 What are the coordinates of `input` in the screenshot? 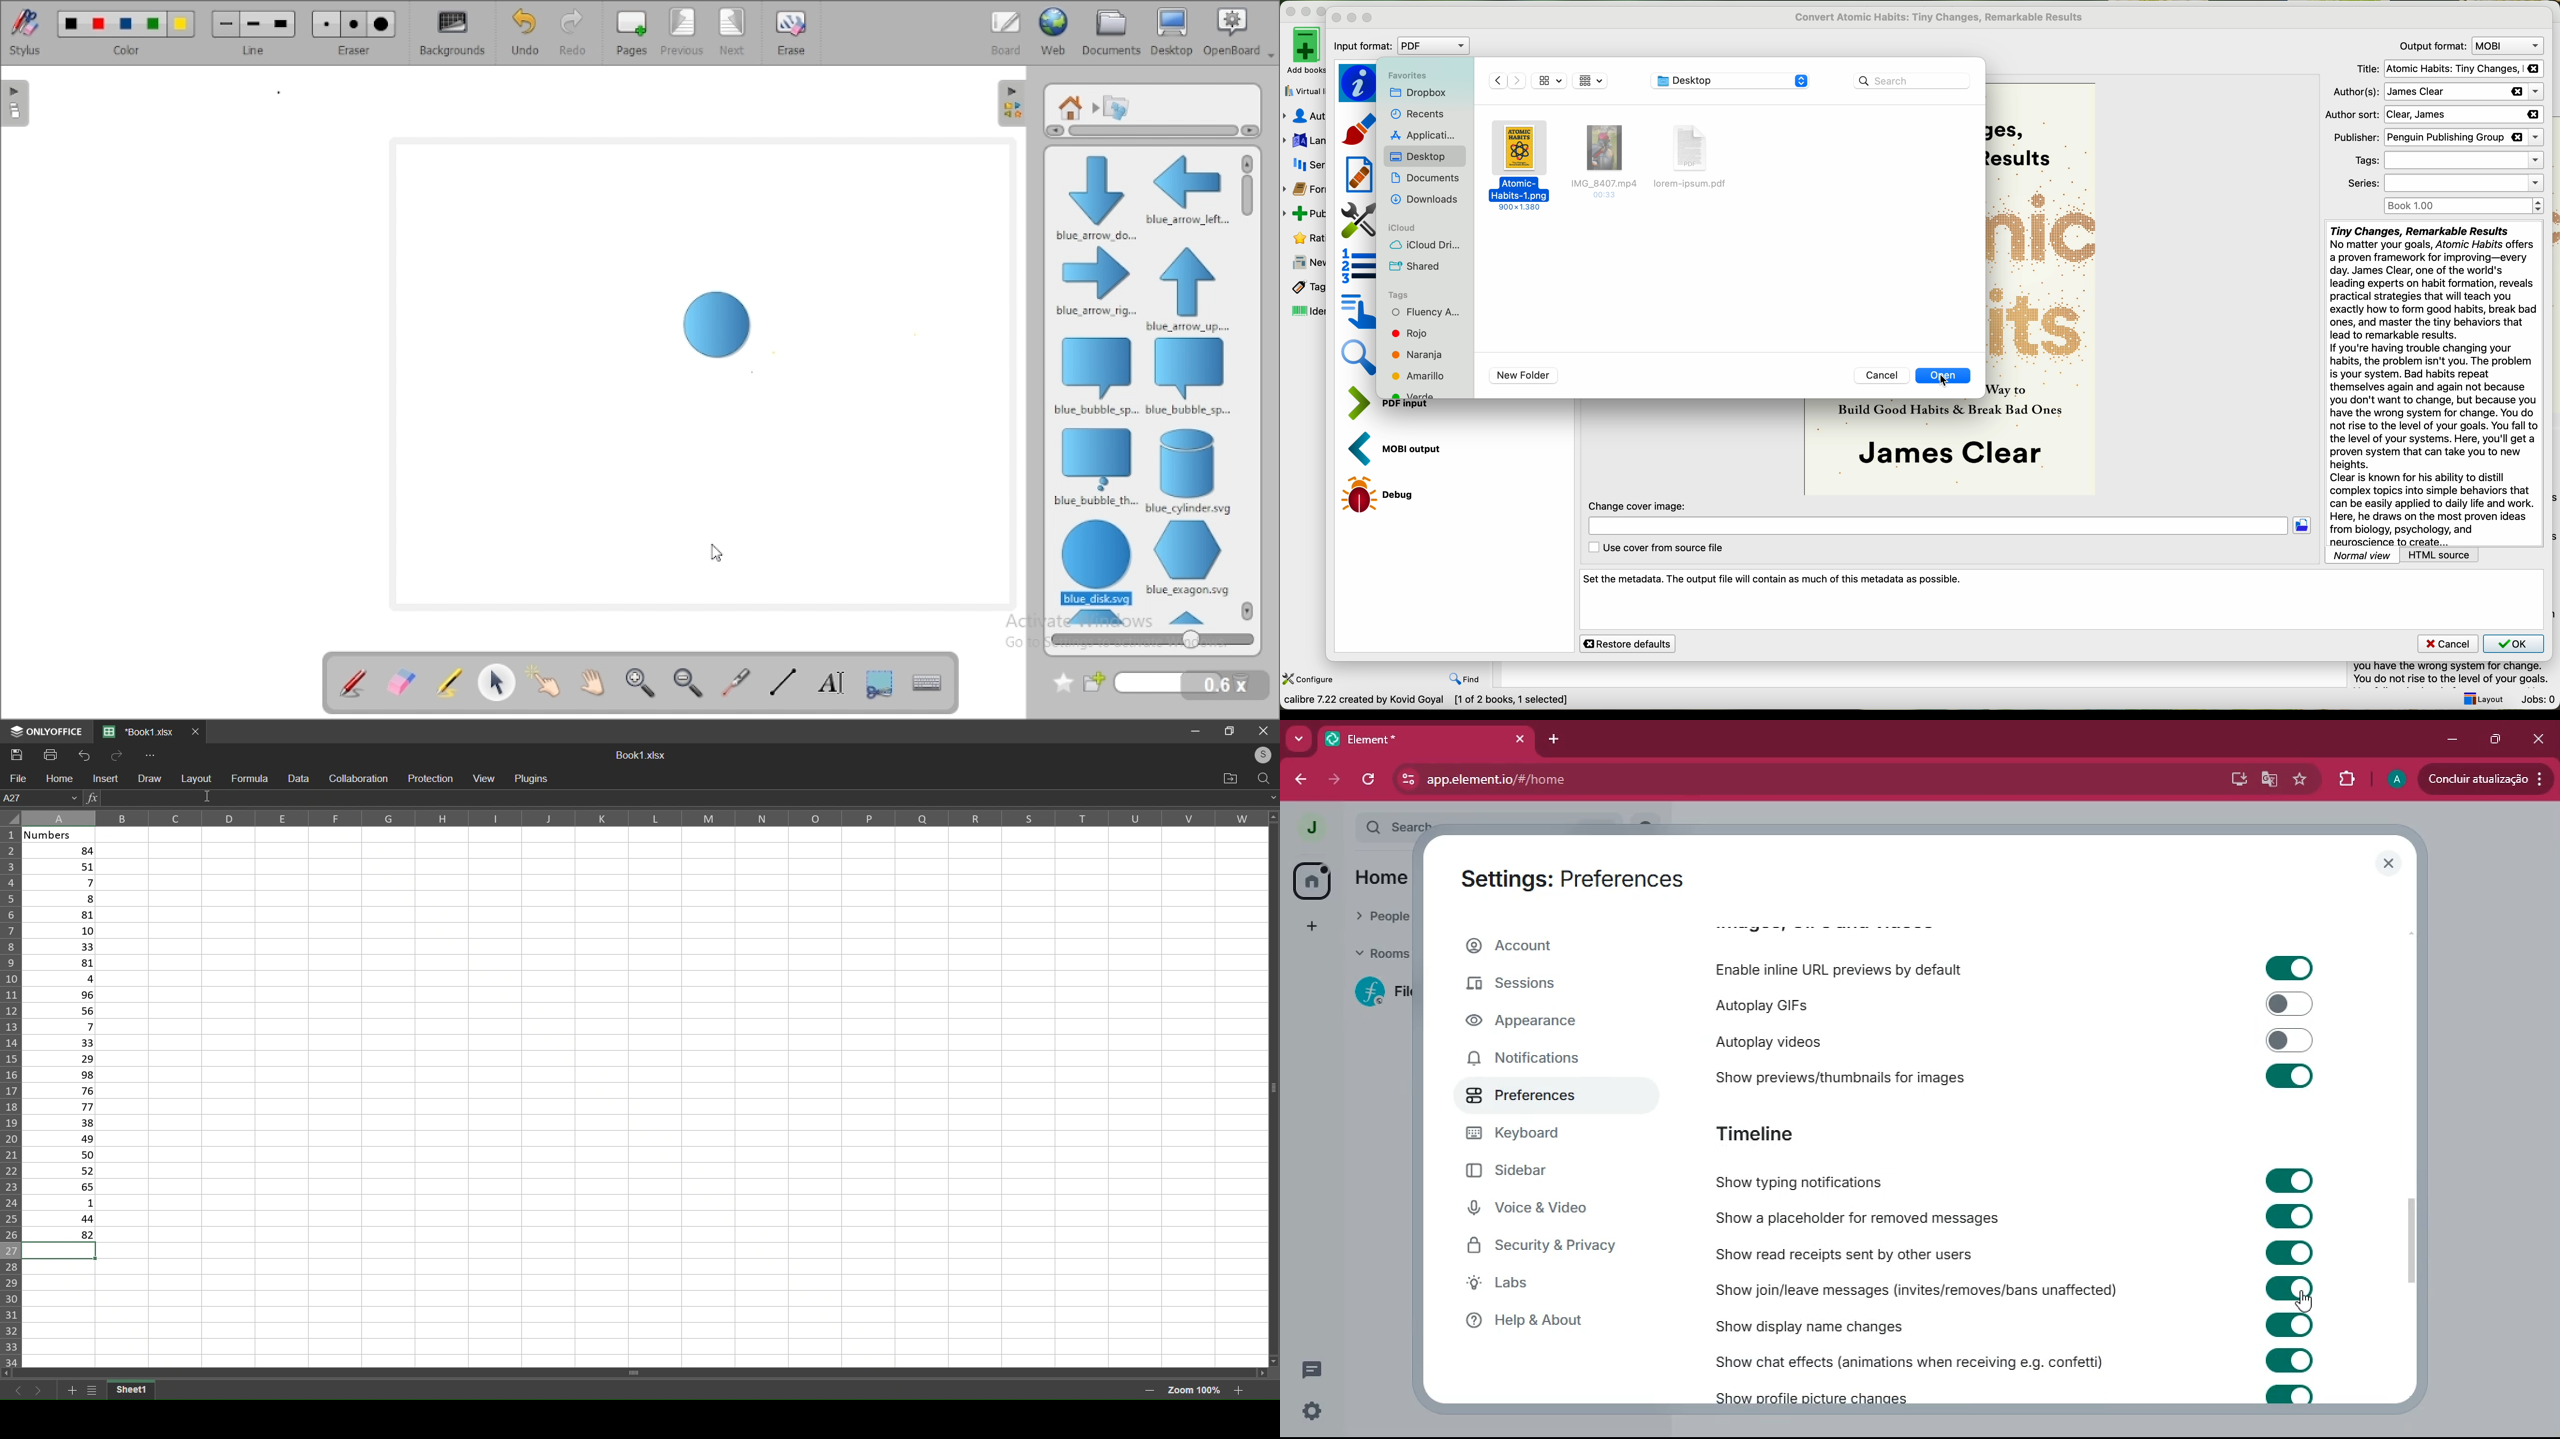 It's located at (1414, 408).